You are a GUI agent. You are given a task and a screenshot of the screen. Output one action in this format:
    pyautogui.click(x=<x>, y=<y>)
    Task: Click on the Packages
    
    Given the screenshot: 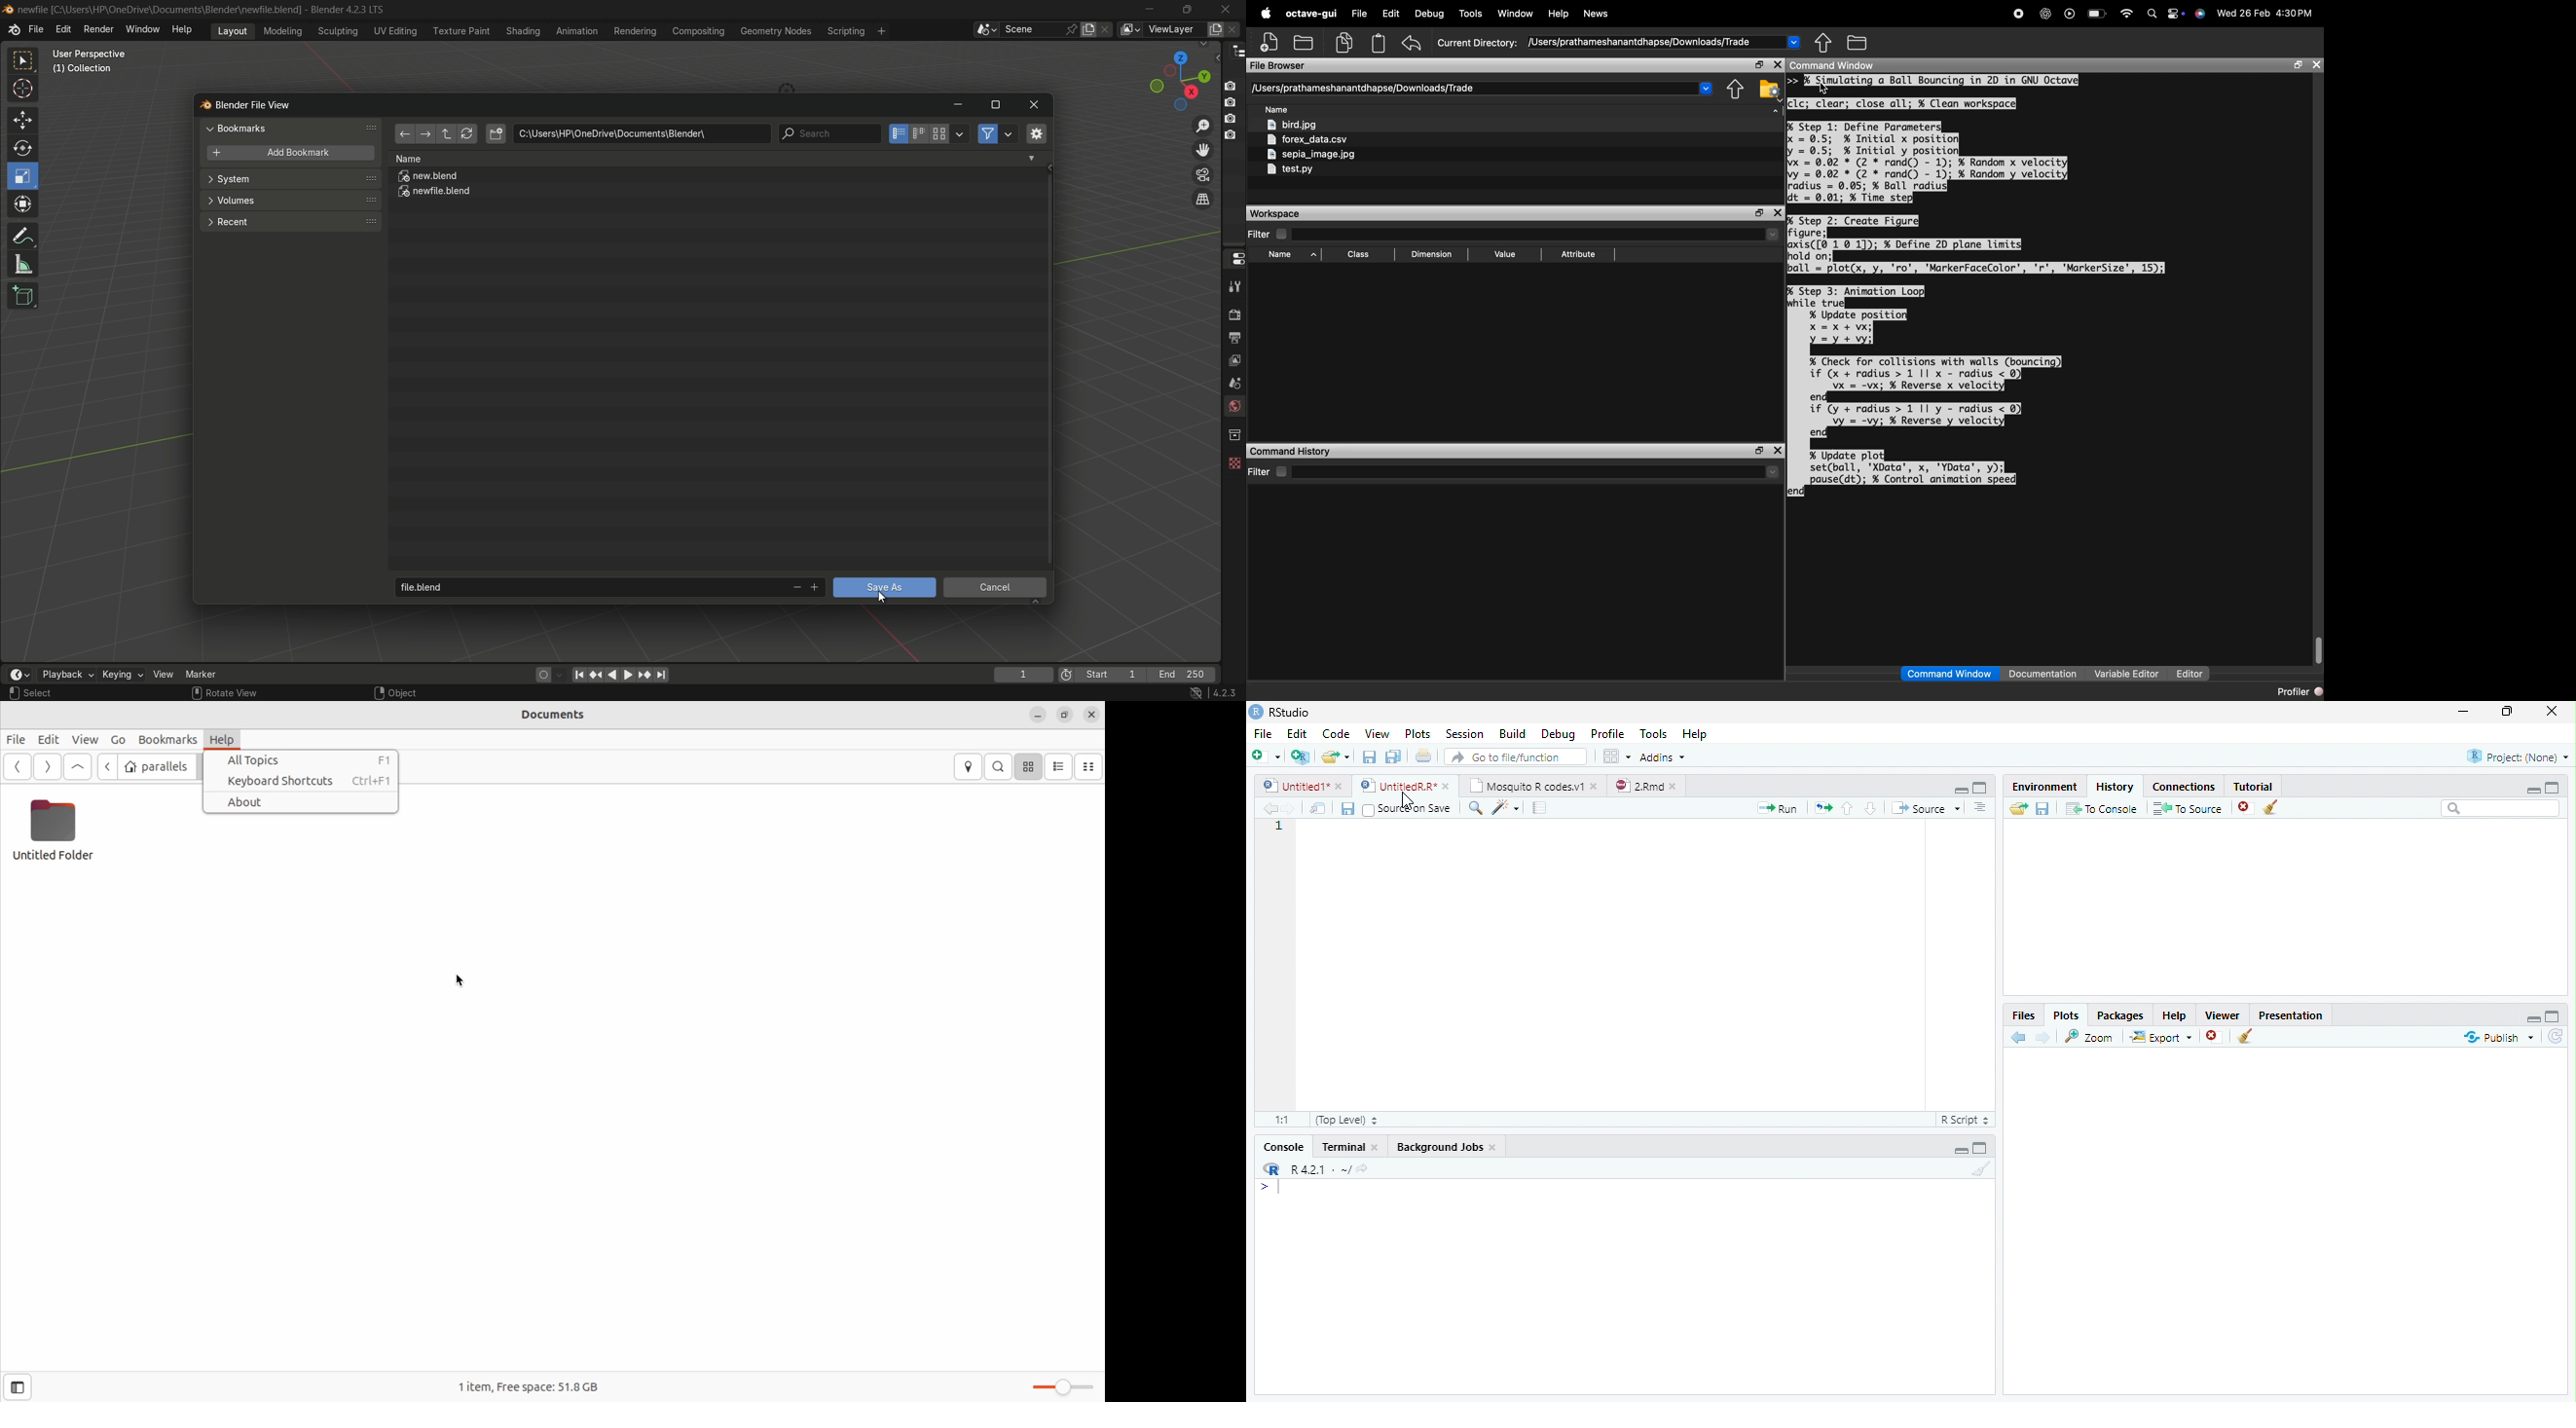 What is the action you would take?
    pyautogui.click(x=2121, y=1015)
    